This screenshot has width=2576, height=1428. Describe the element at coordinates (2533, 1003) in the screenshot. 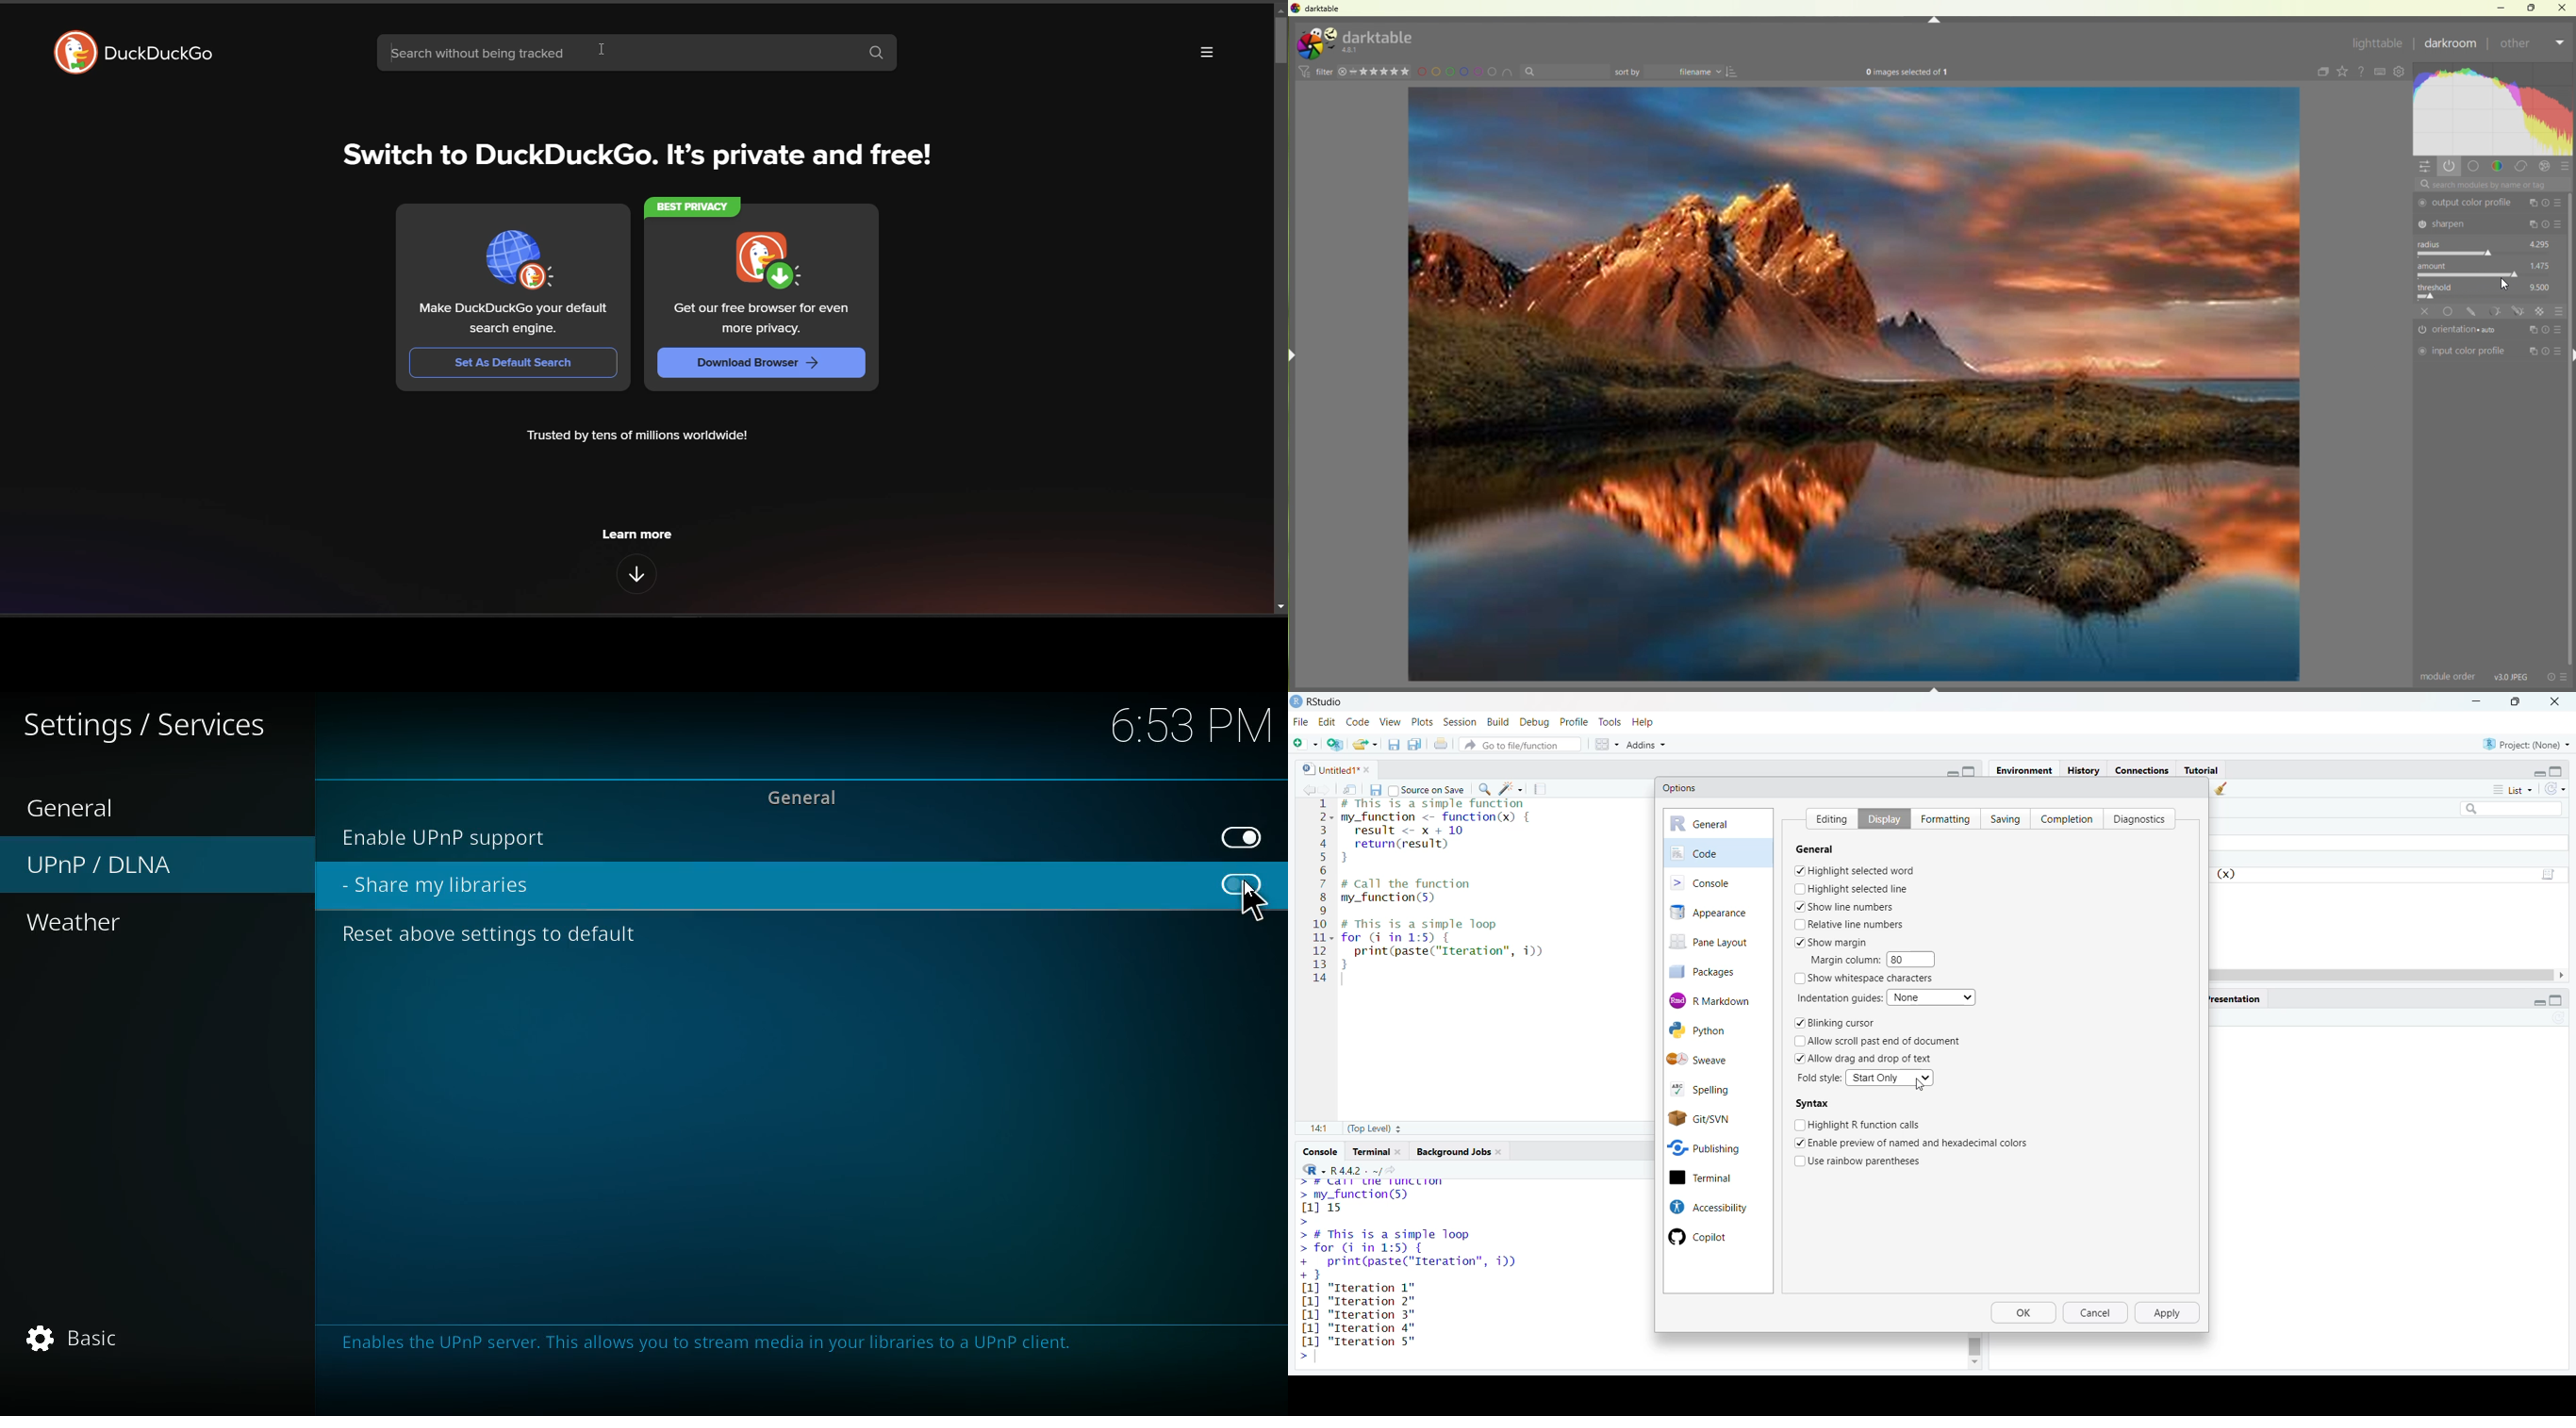

I see `minimize` at that location.